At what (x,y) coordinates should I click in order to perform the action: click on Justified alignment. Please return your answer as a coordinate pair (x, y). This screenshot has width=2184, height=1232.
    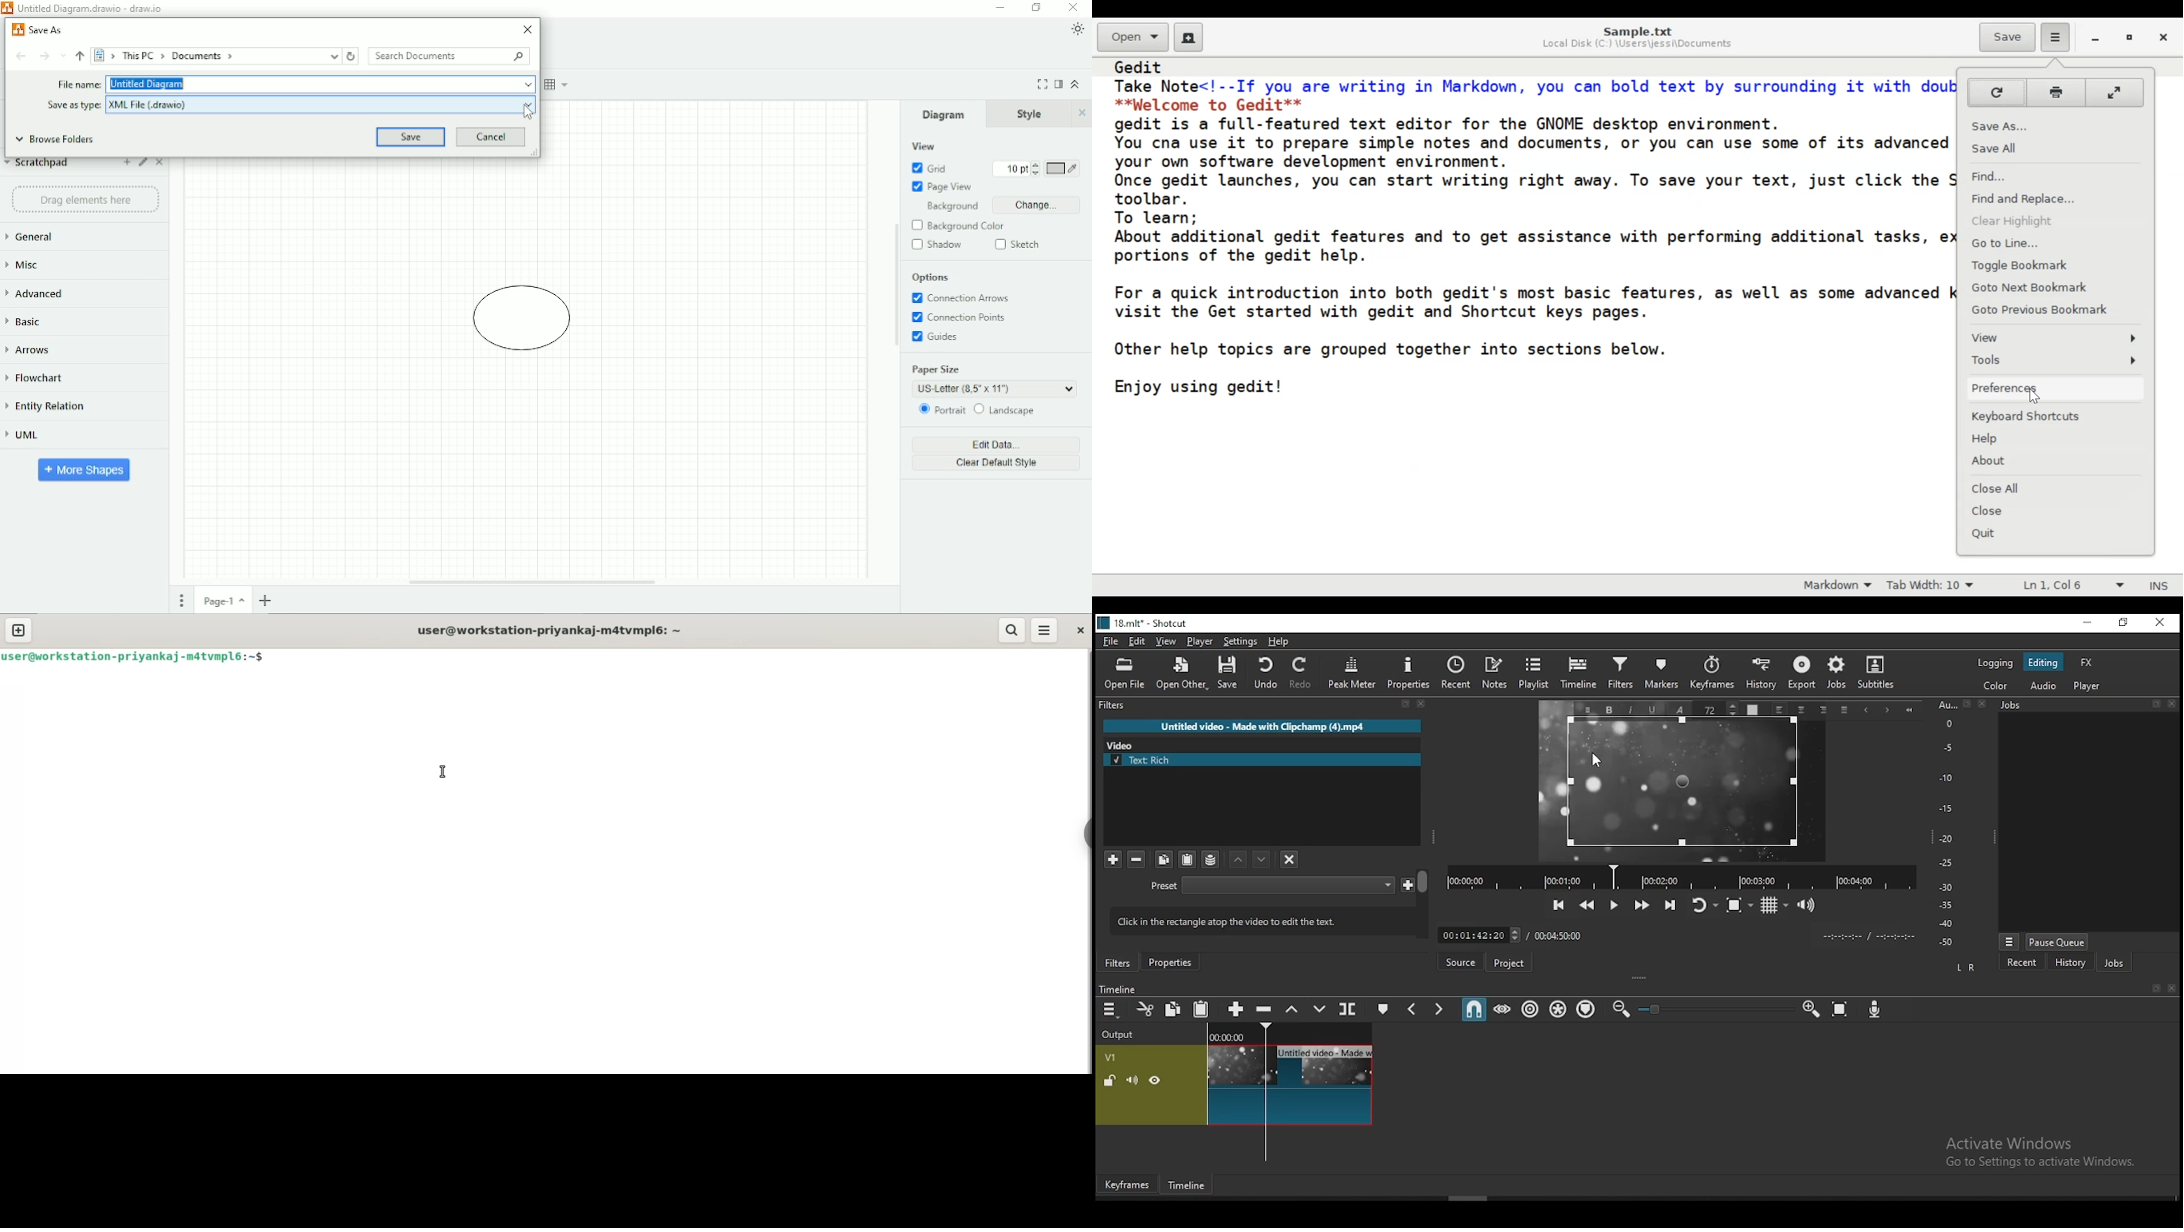
    Looking at the image, I should click on (1844, 710).